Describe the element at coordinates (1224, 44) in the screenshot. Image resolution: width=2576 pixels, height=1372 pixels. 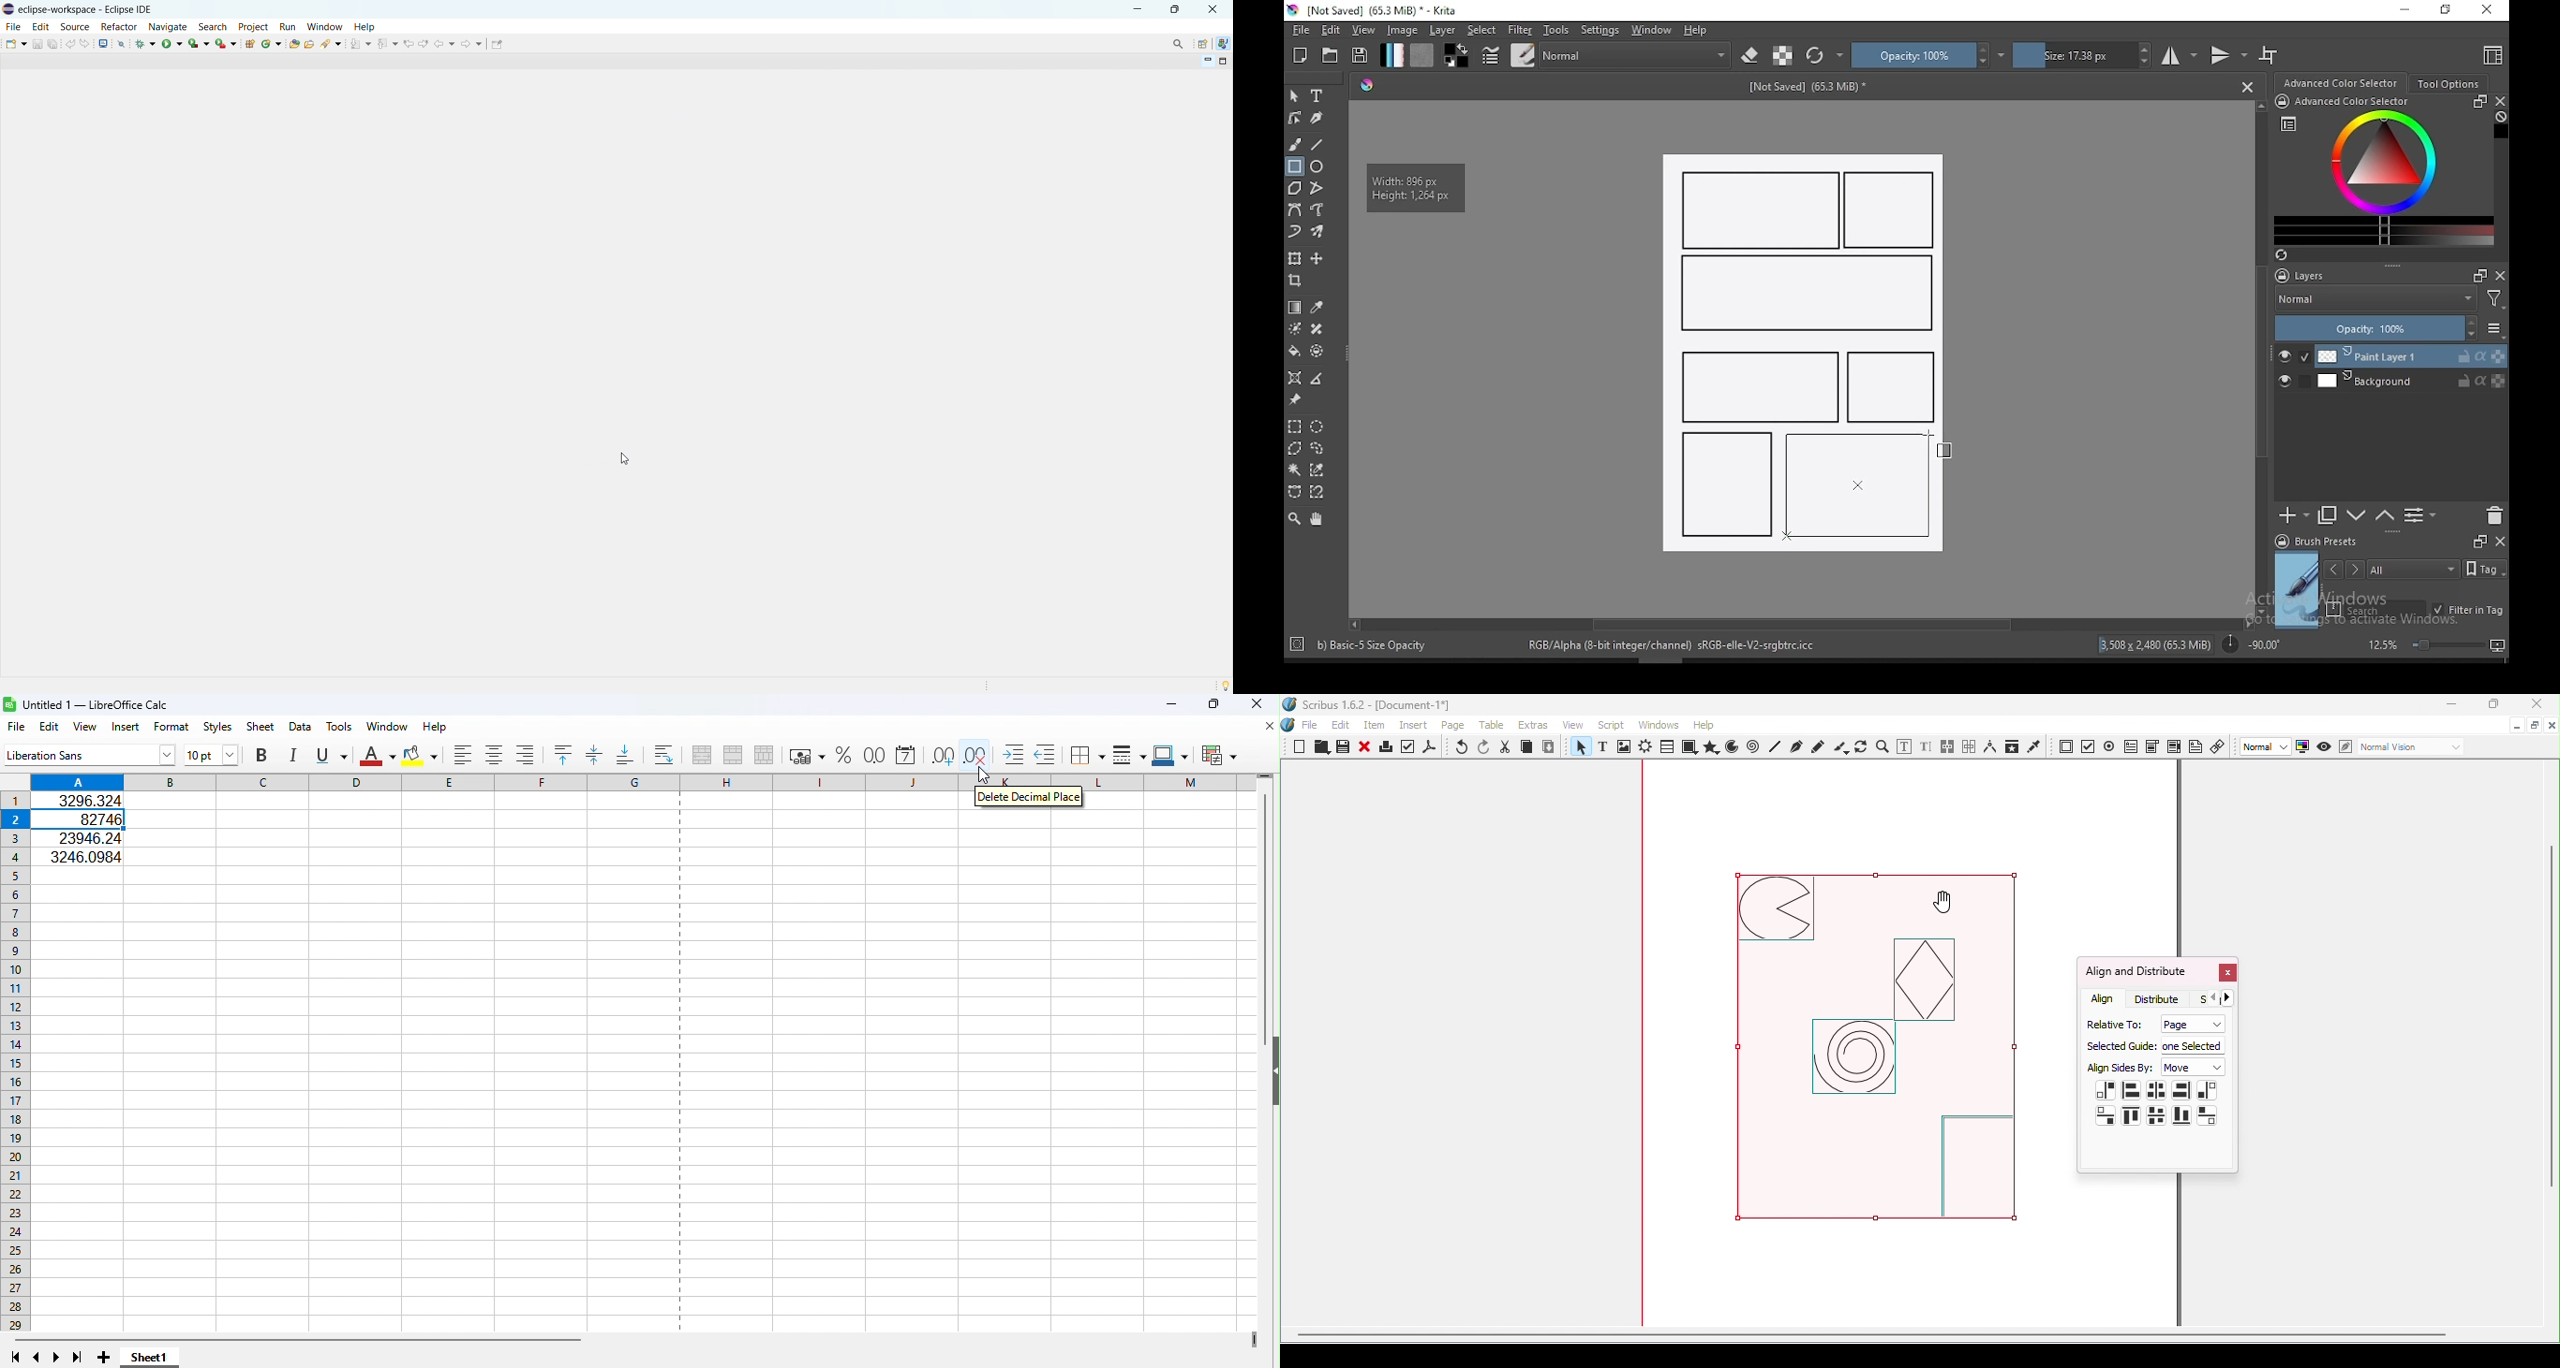
I see `java` at that location.